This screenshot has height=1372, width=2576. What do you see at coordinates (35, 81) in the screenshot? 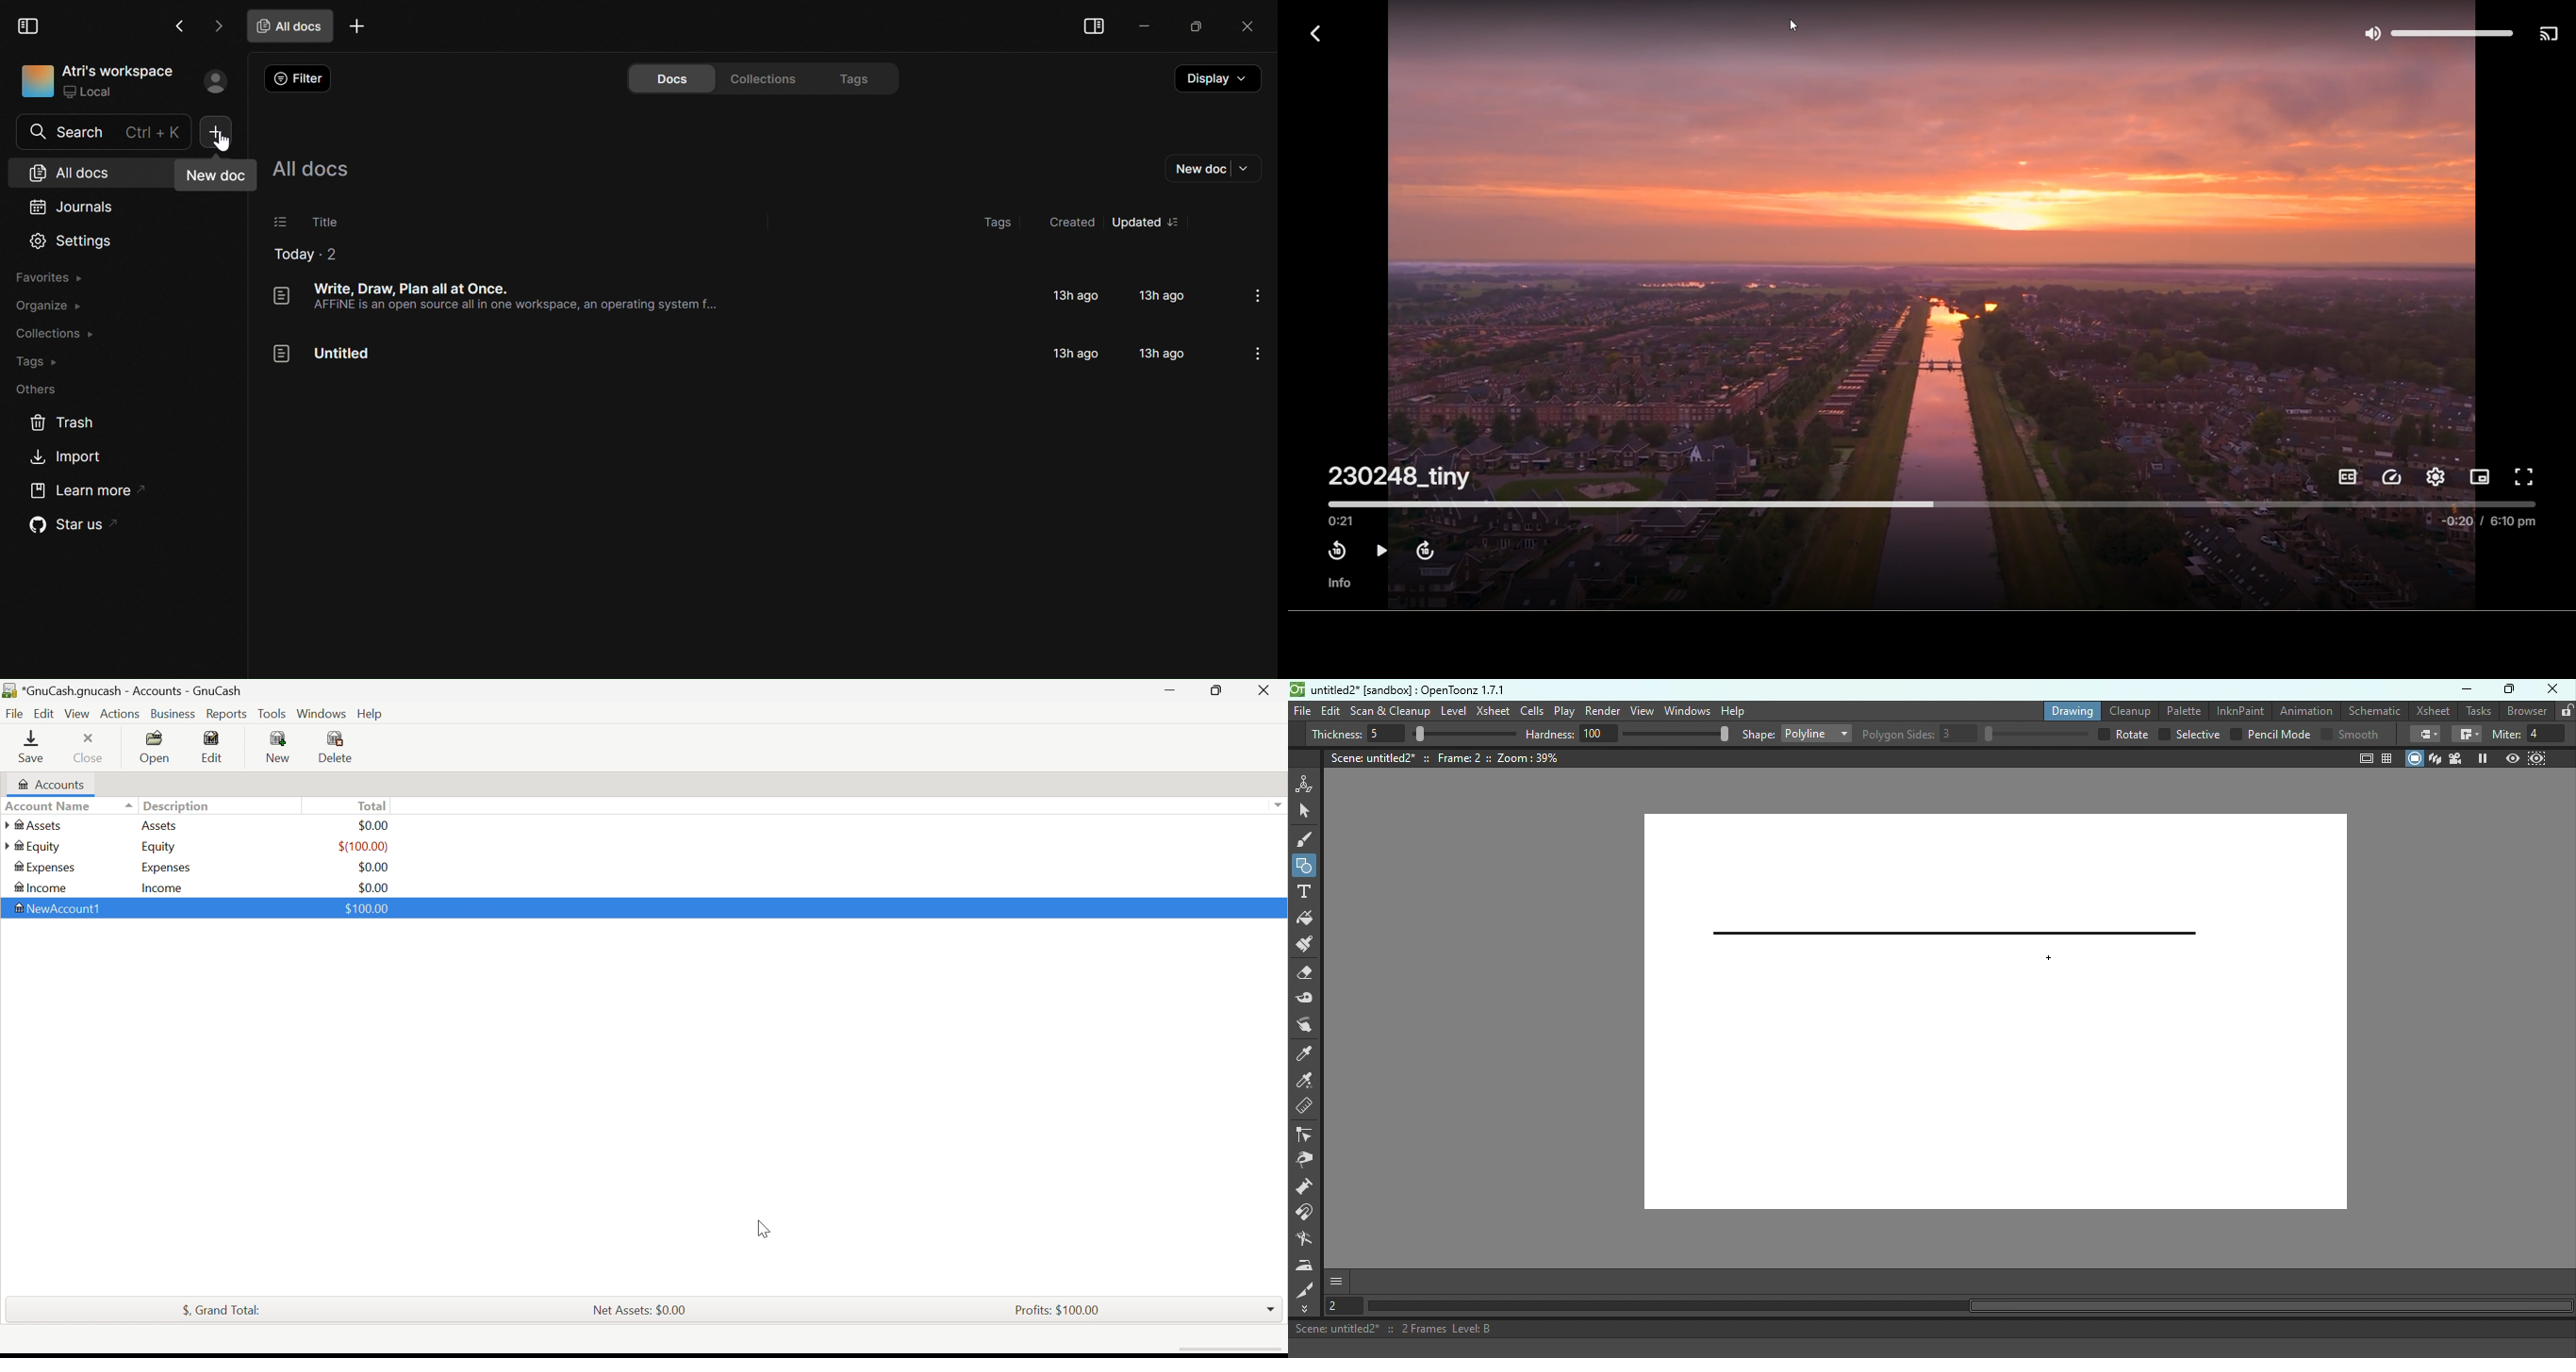
I see `icon` at bounding box center [35, 81].